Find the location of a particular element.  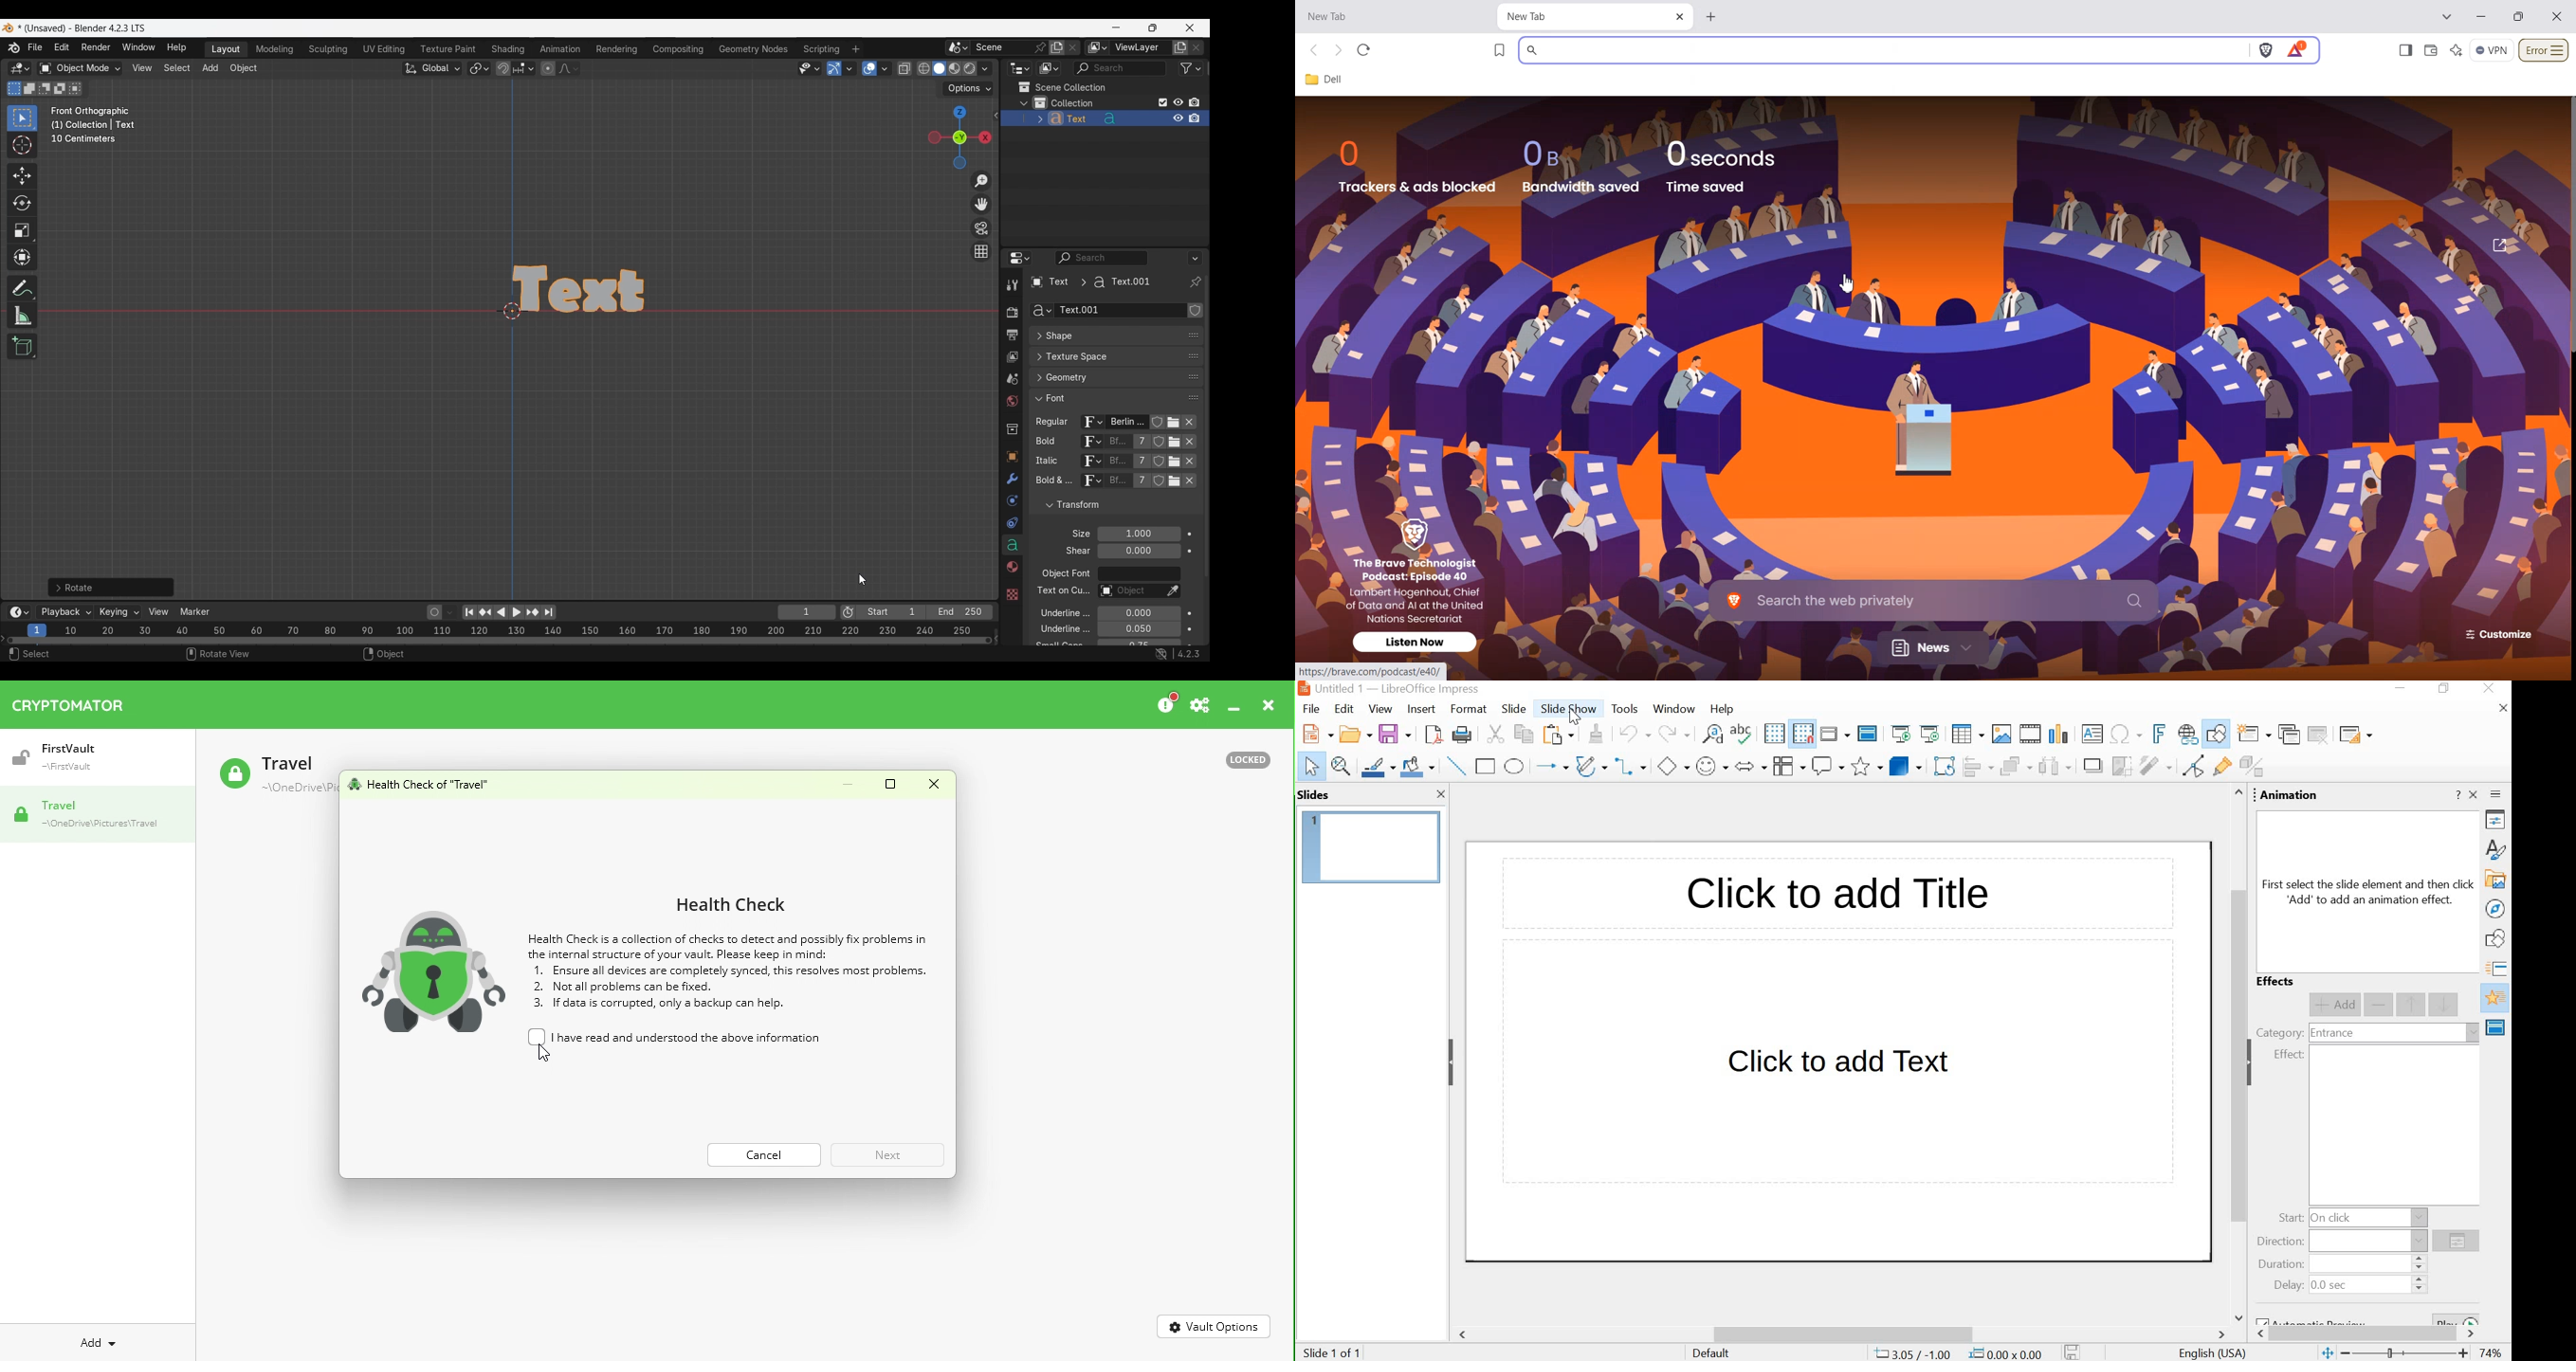

paste is located at coordinates (1557, 736).